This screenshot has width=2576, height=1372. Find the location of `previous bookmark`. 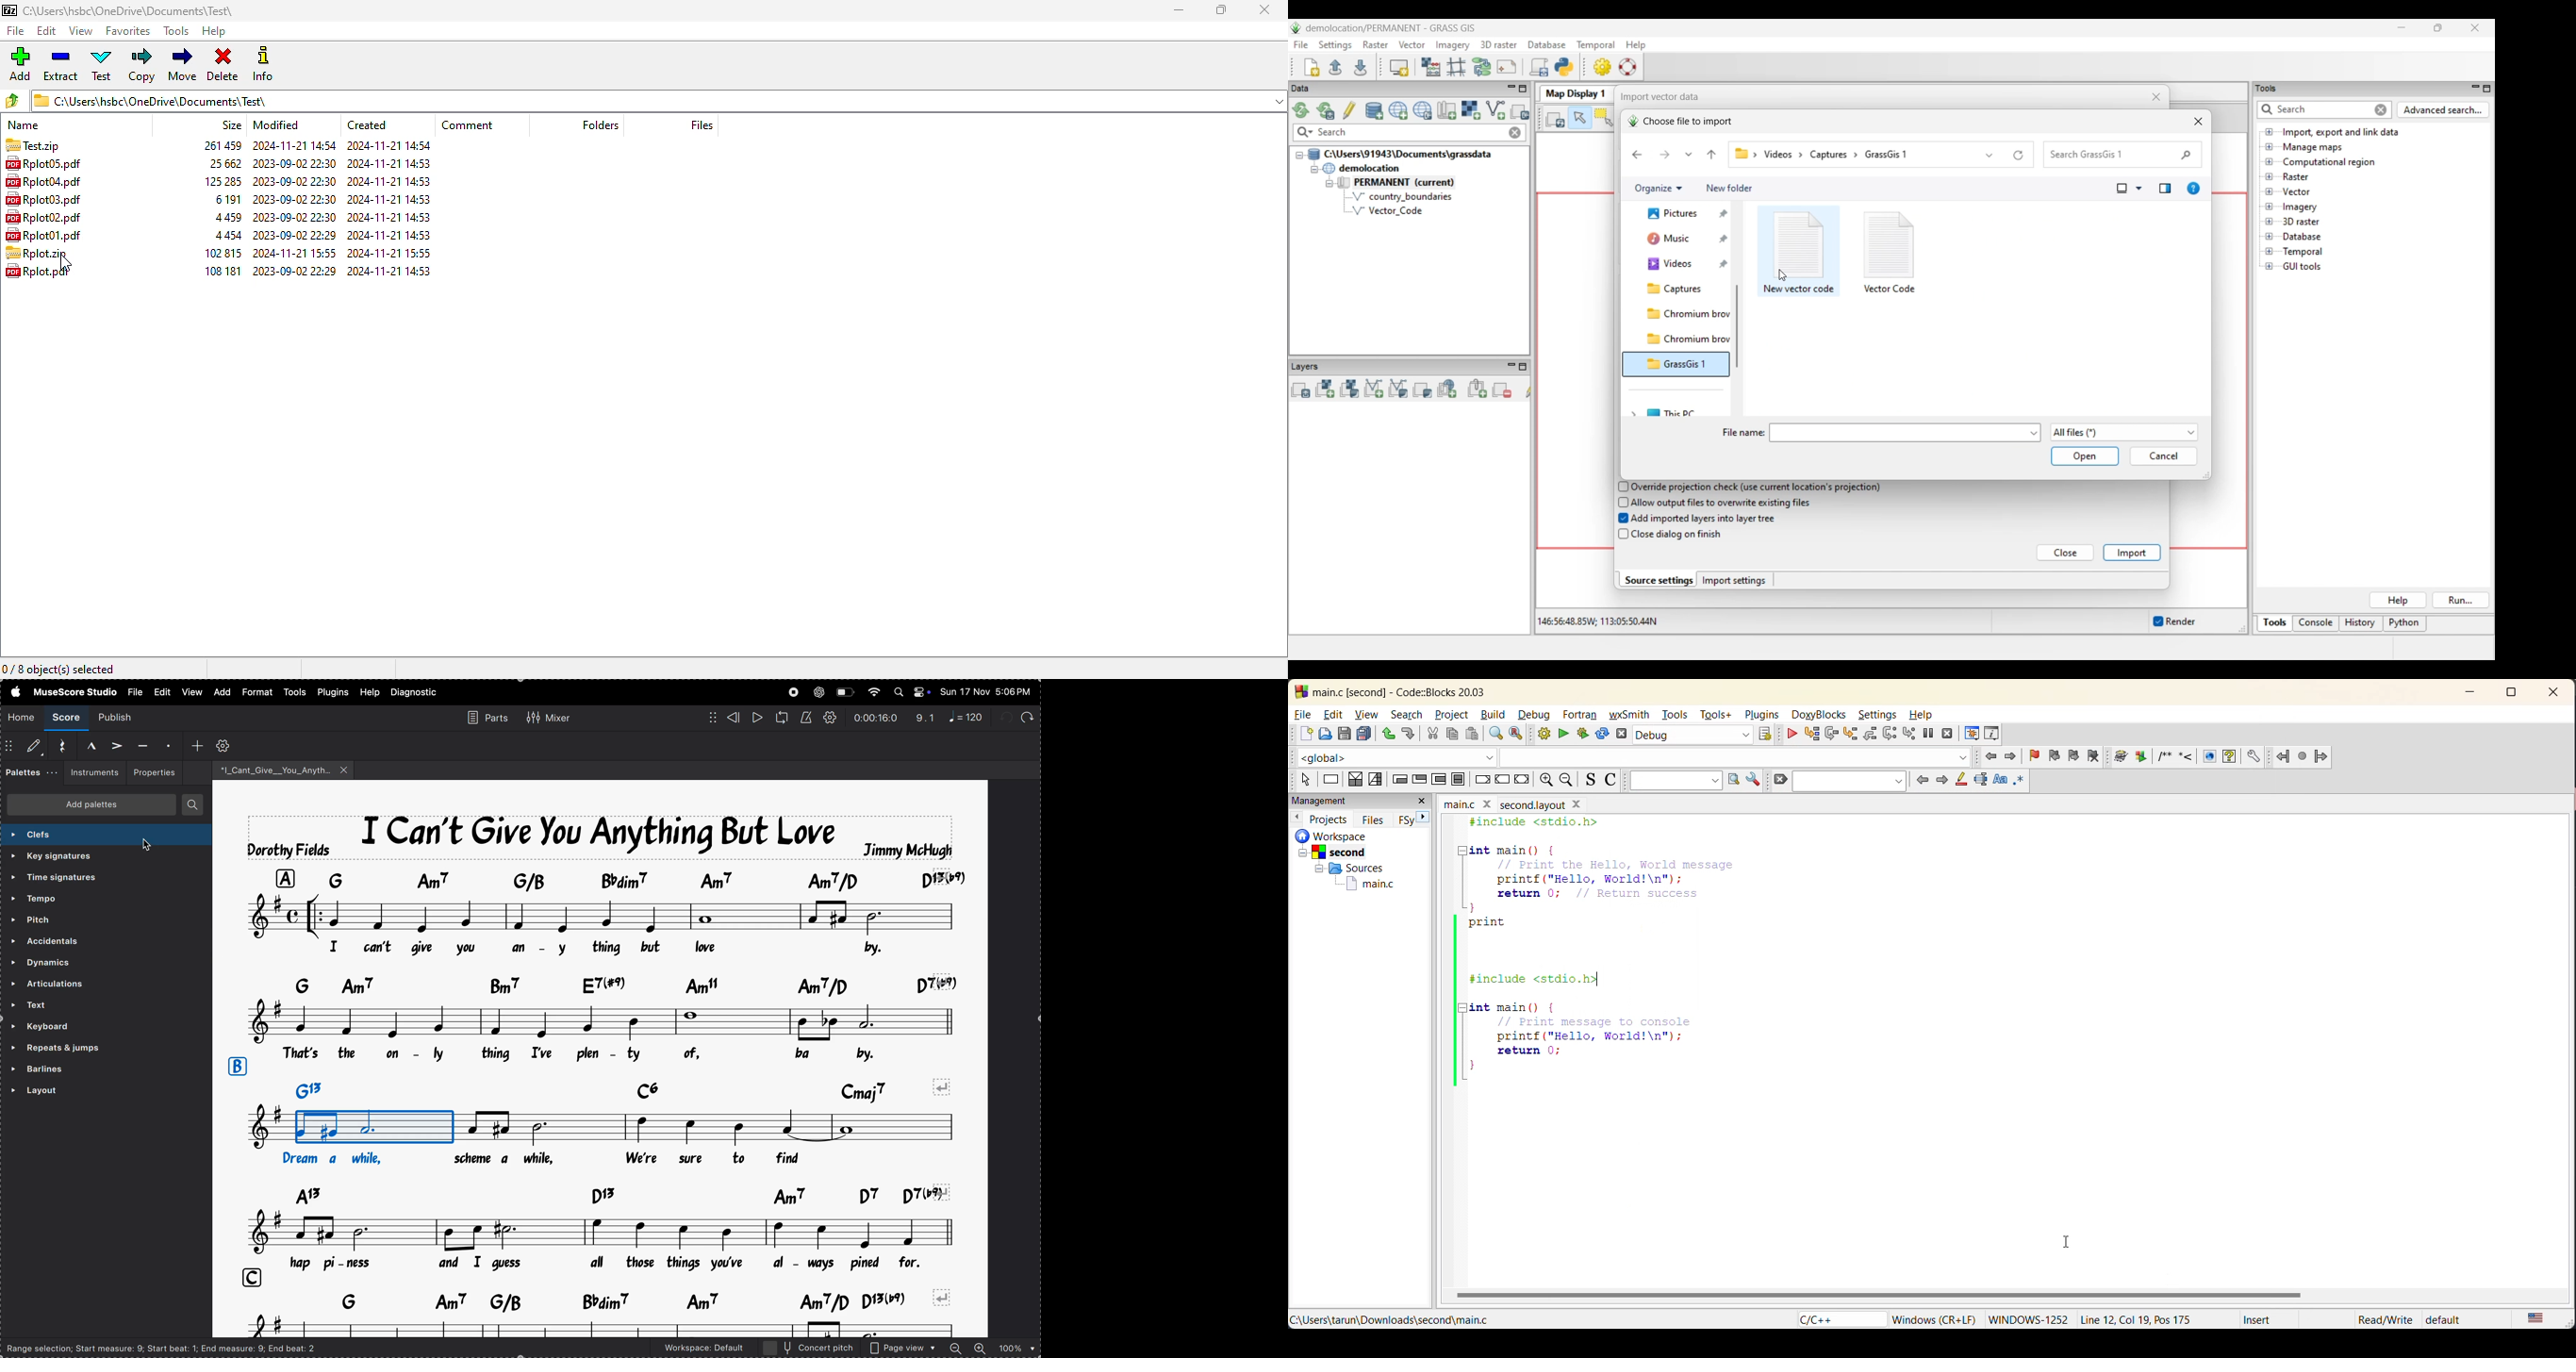

previous bookmark is located at coordinates (2055, 755).